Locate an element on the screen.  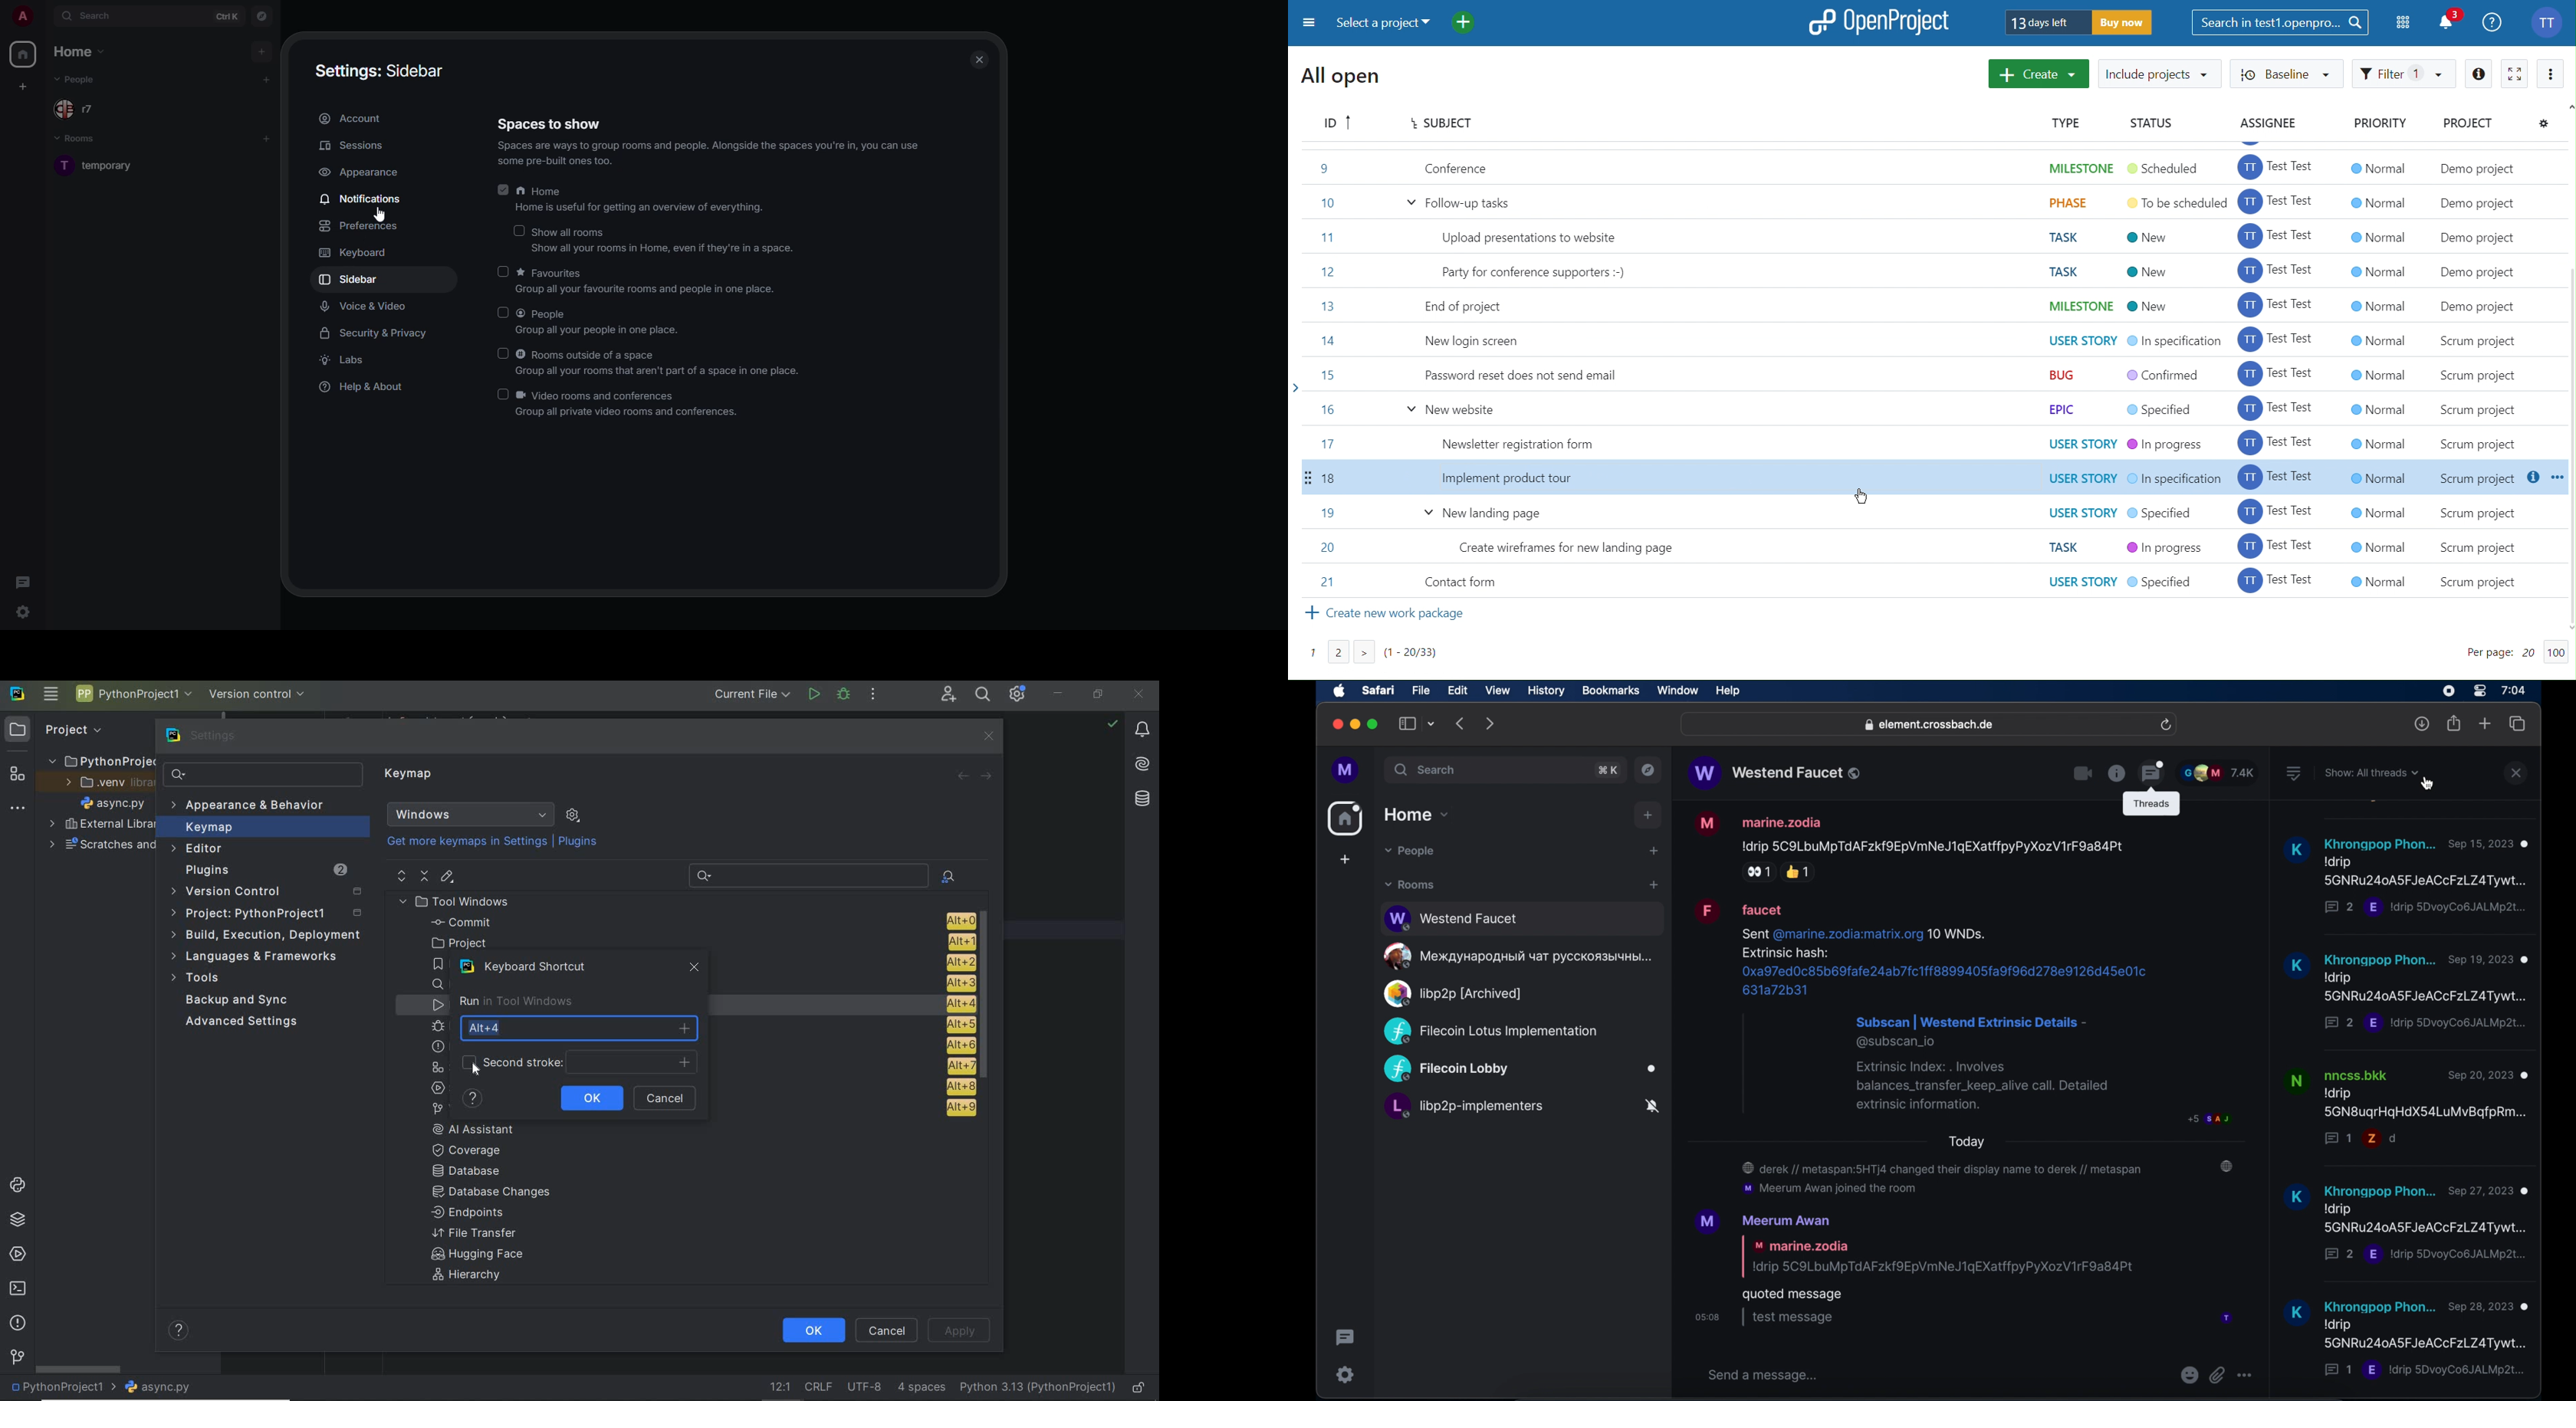
alt + 5 is located at coordinates (959, 1025).